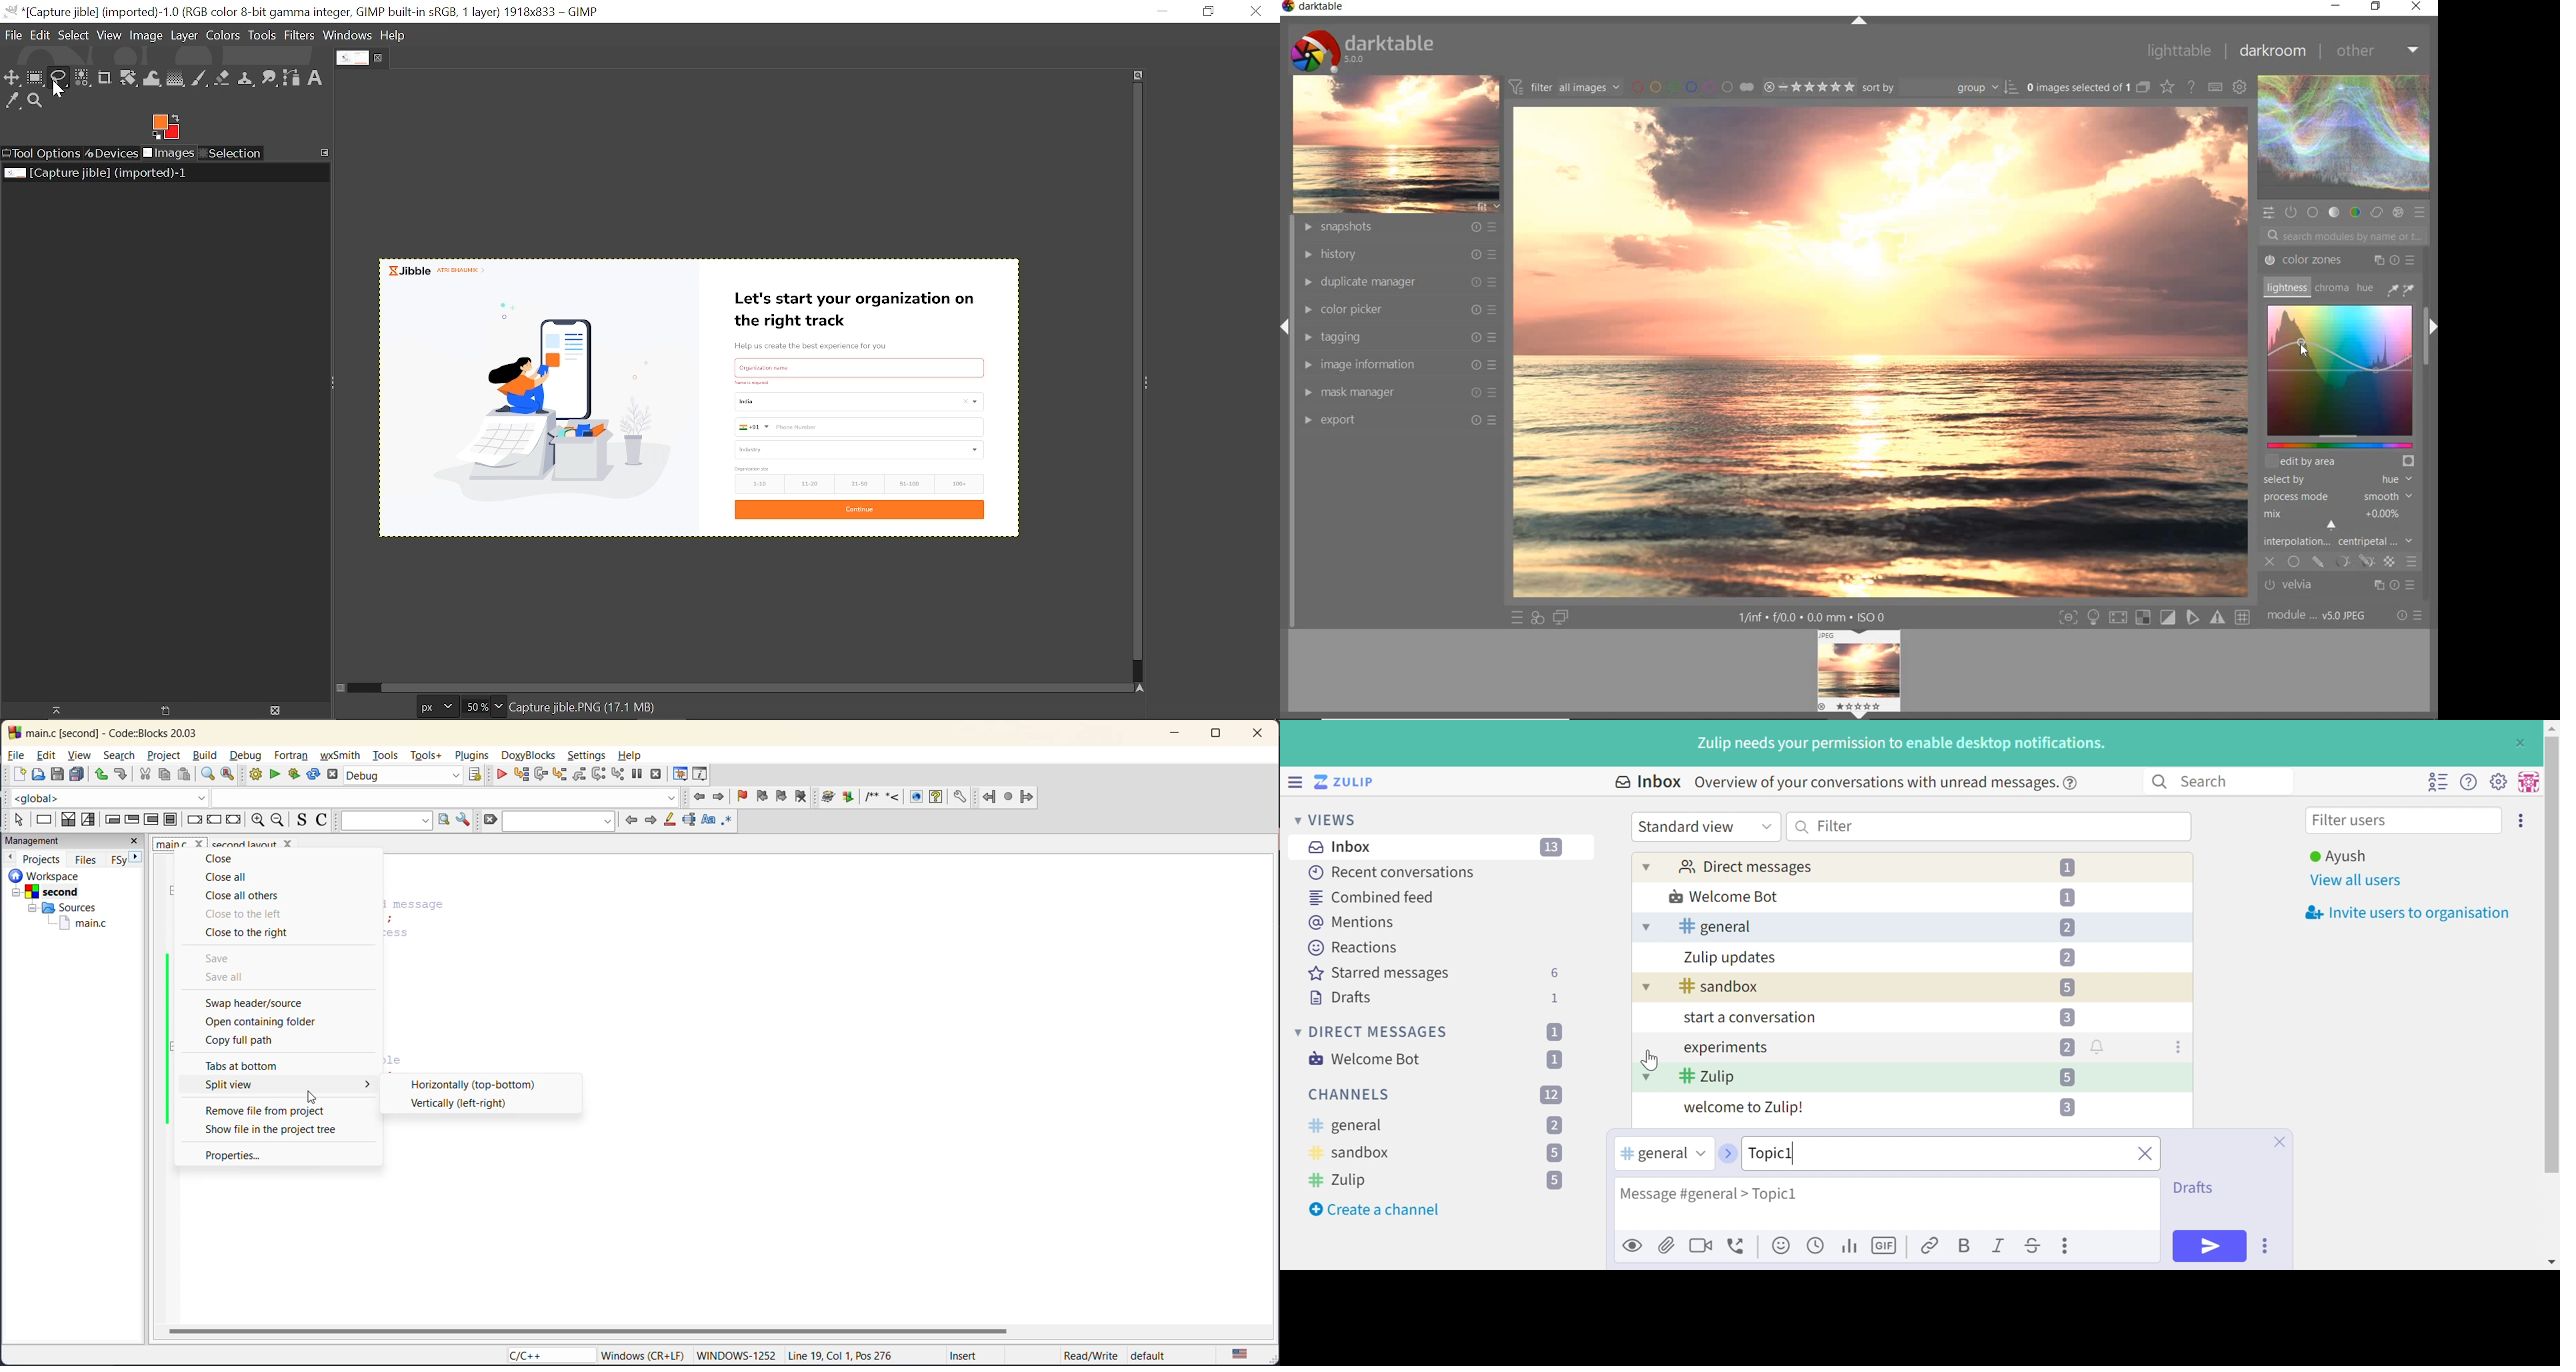 The width and height of the screenshot is (2576, 1372). Describe the element at coordinates (529, 755) in the screenshot. I see `doxyblocks` at that location.